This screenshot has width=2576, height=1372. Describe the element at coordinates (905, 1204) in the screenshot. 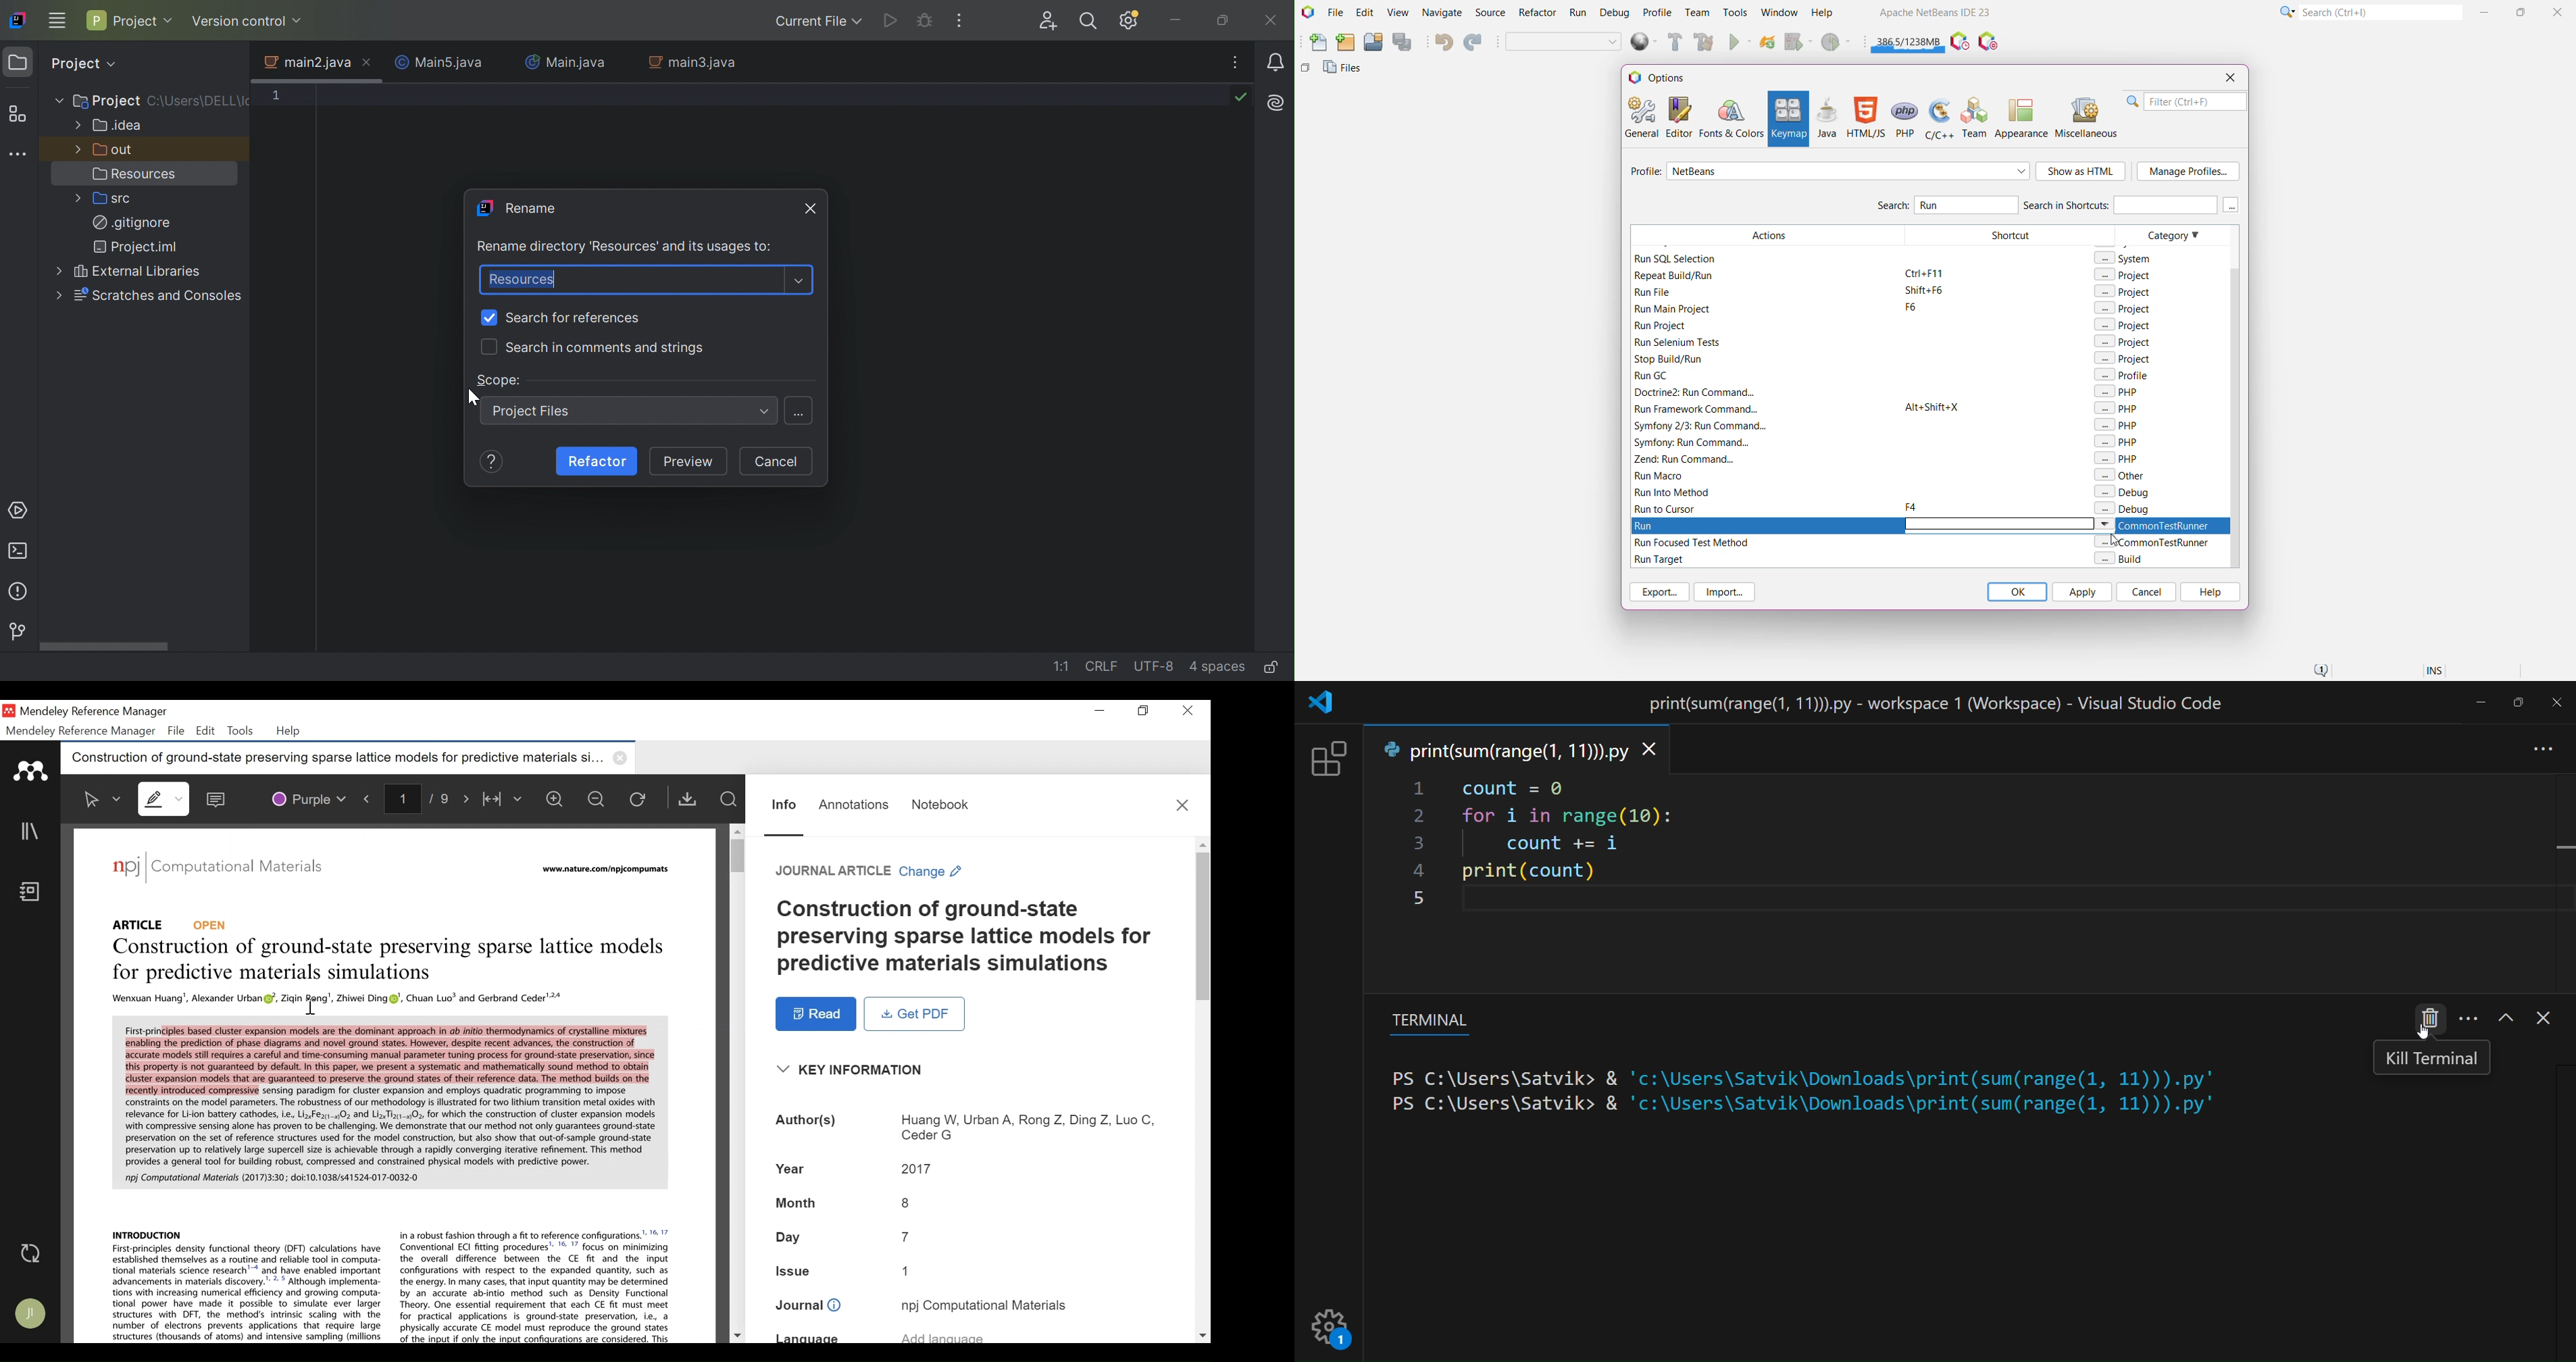

I see `8` at that location.